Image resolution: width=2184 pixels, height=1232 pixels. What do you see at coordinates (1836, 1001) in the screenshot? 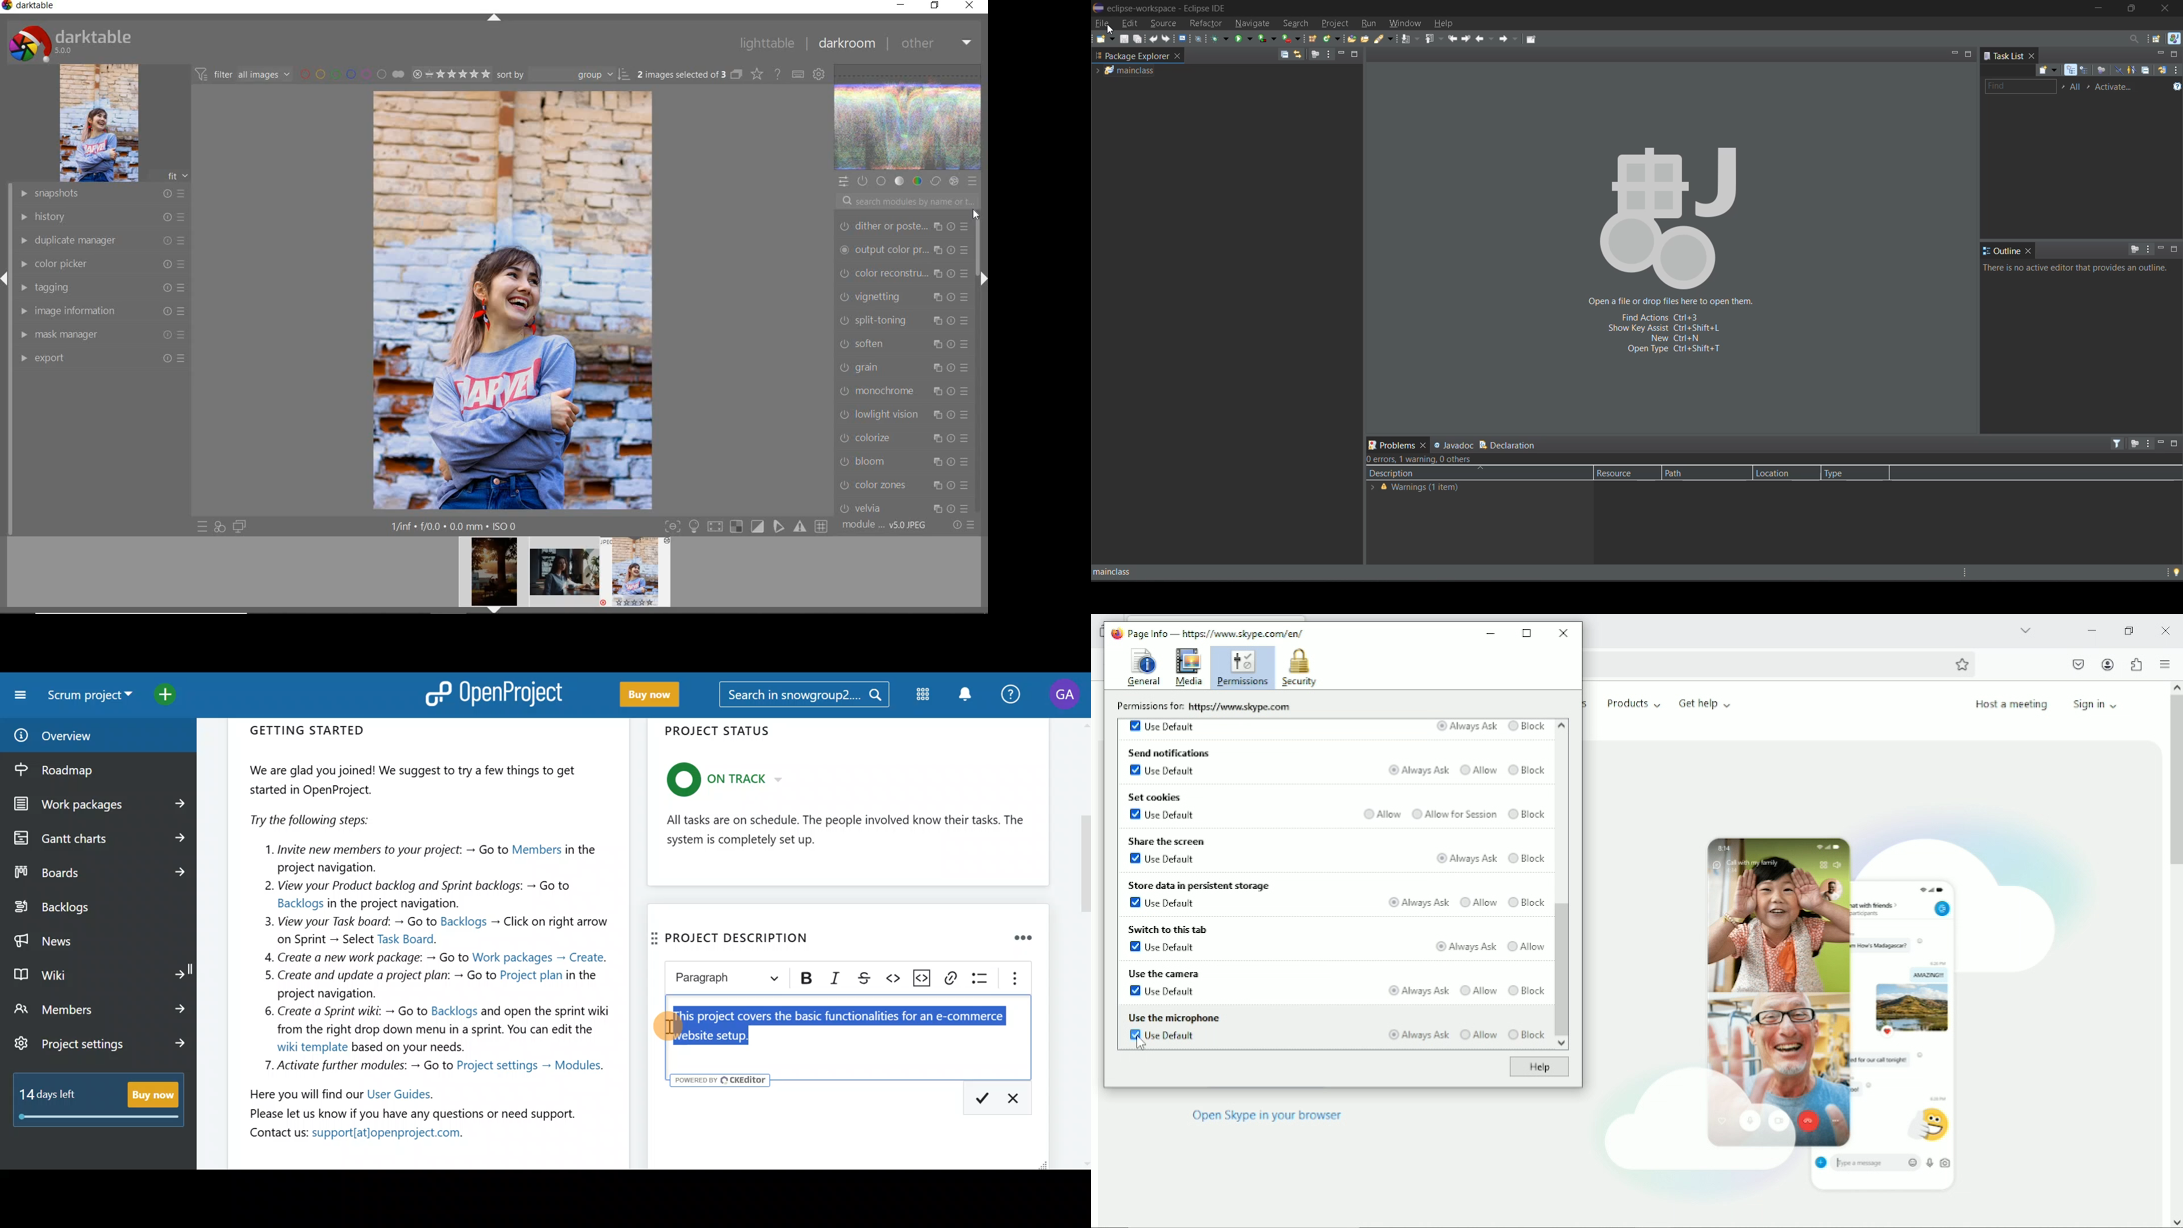
I see `Videocall/chat` at bounding box center [1836, 1001].